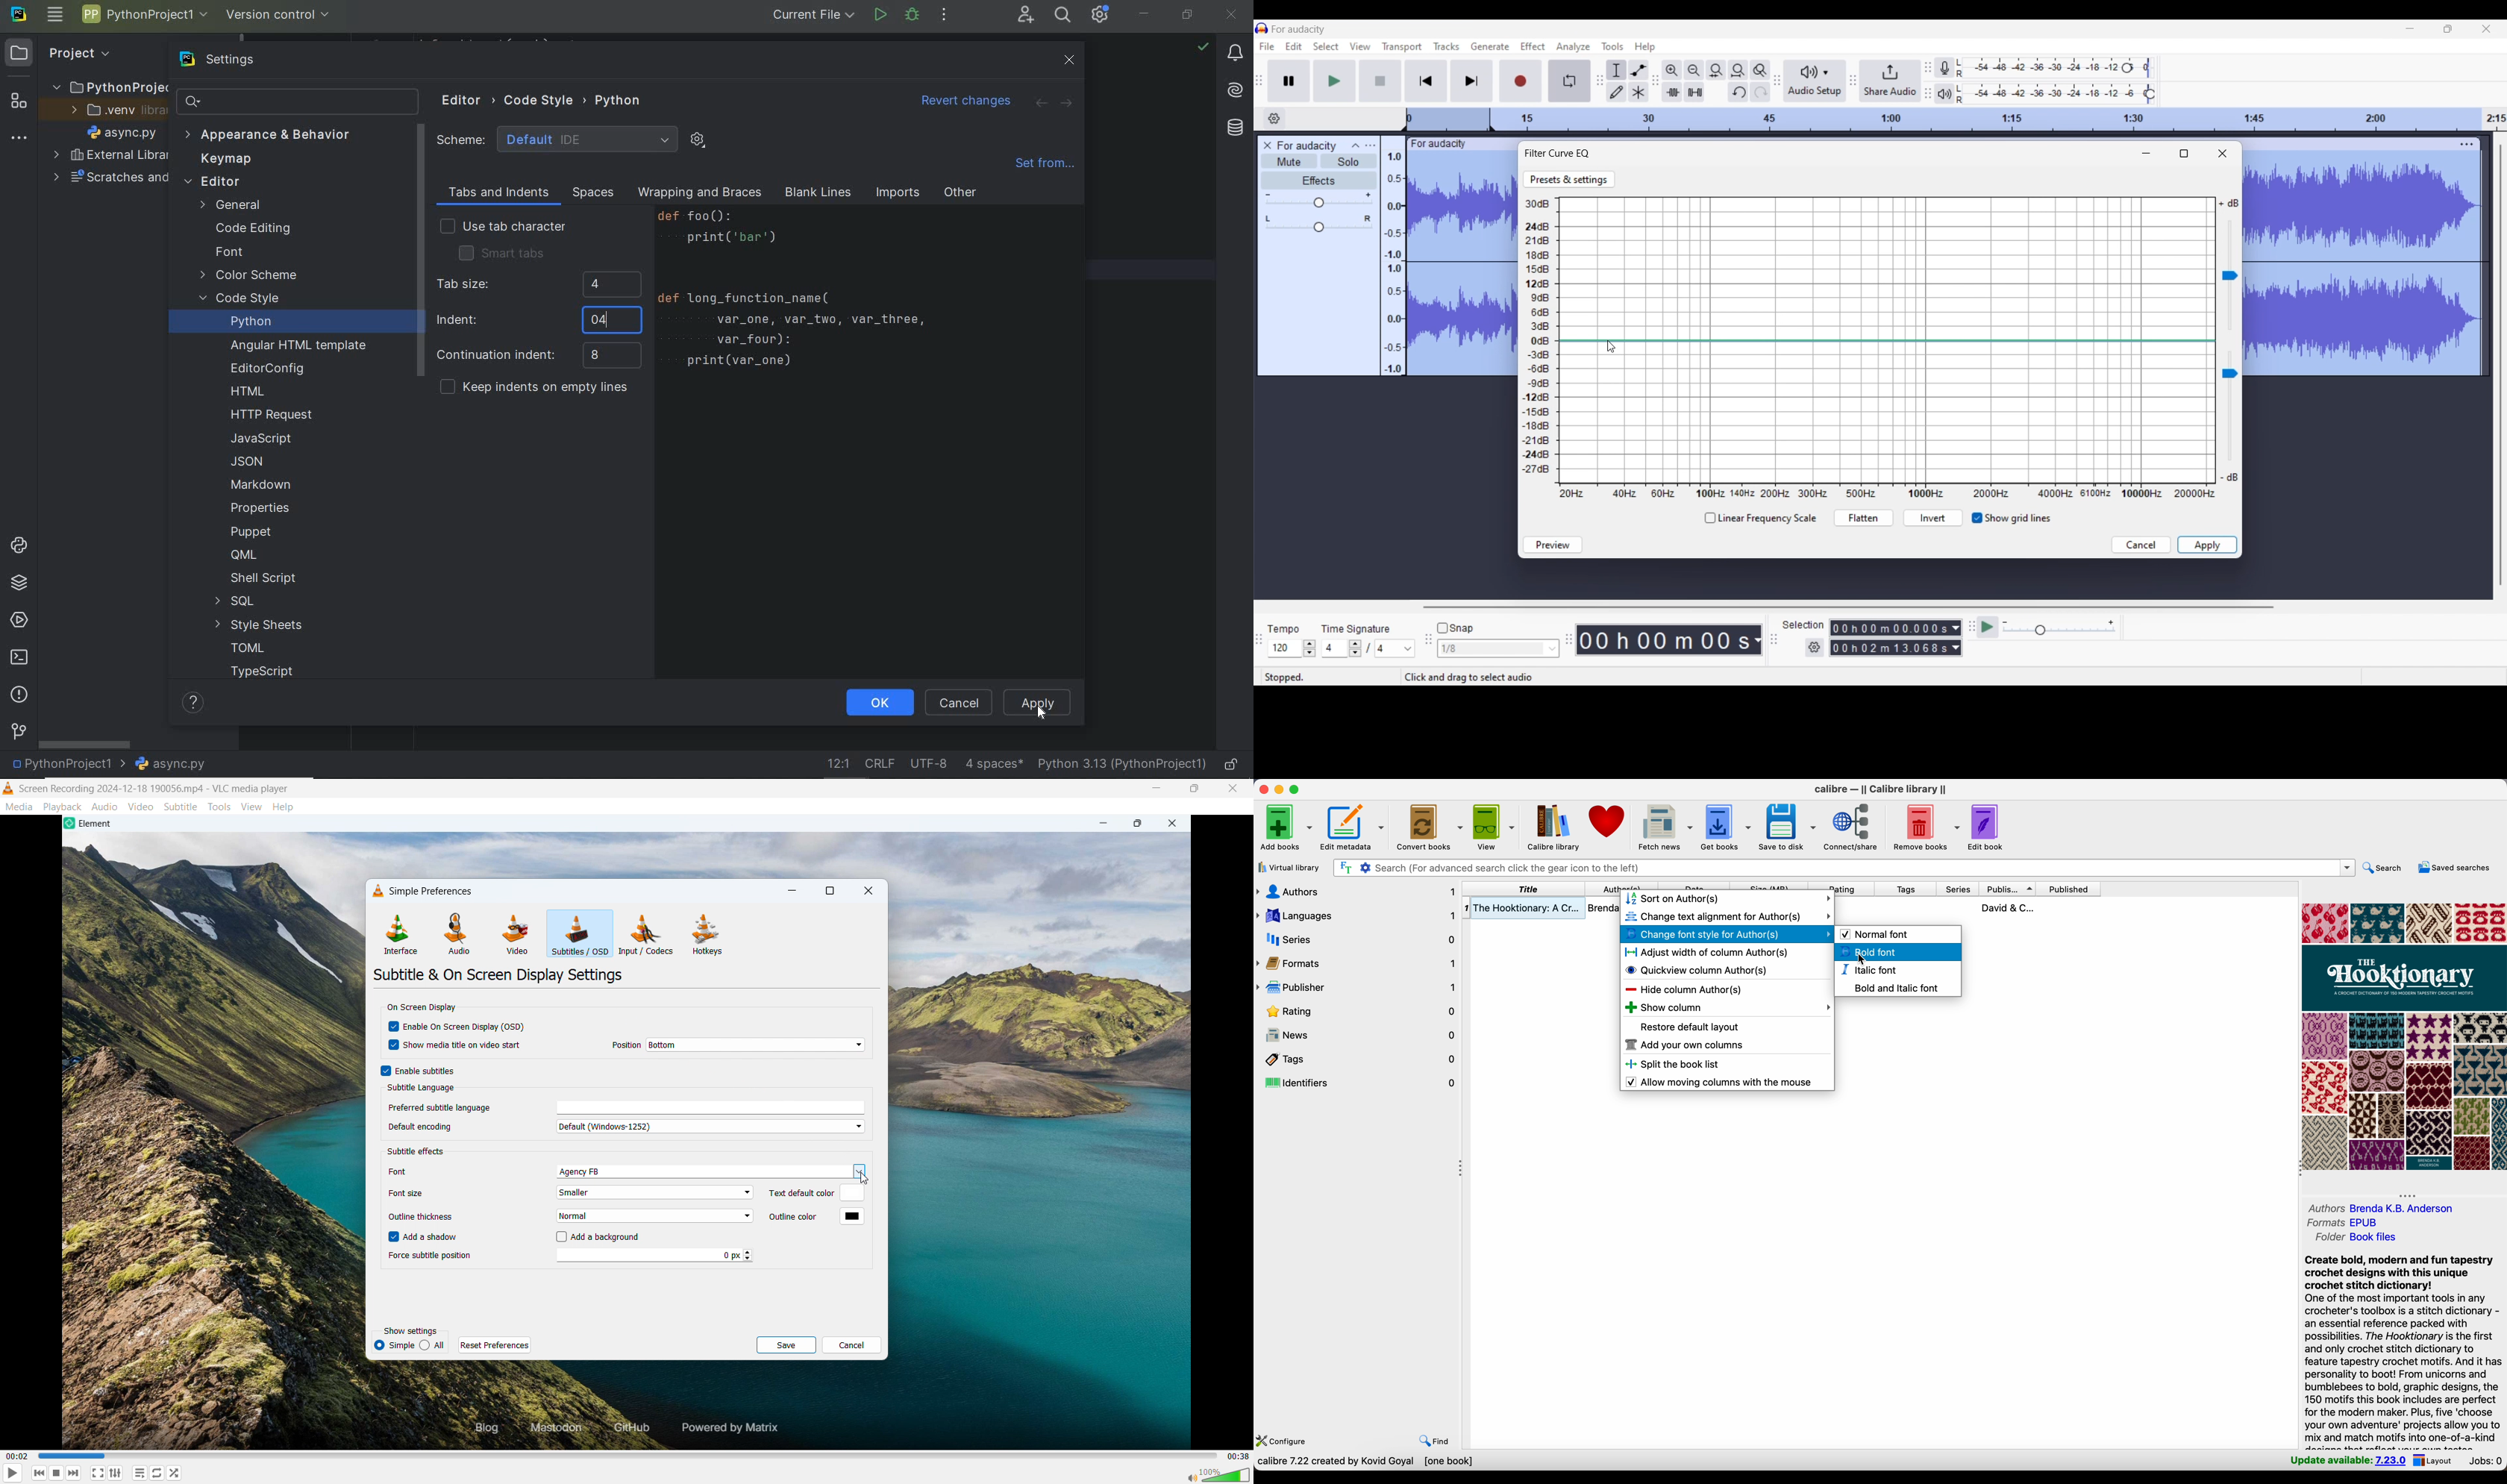 Image resolution: width=2520 pixels, height=1484 pixels. Describe the element at coordinates (1945, 94) in the screenshot. I see `Playback meter` at that location.